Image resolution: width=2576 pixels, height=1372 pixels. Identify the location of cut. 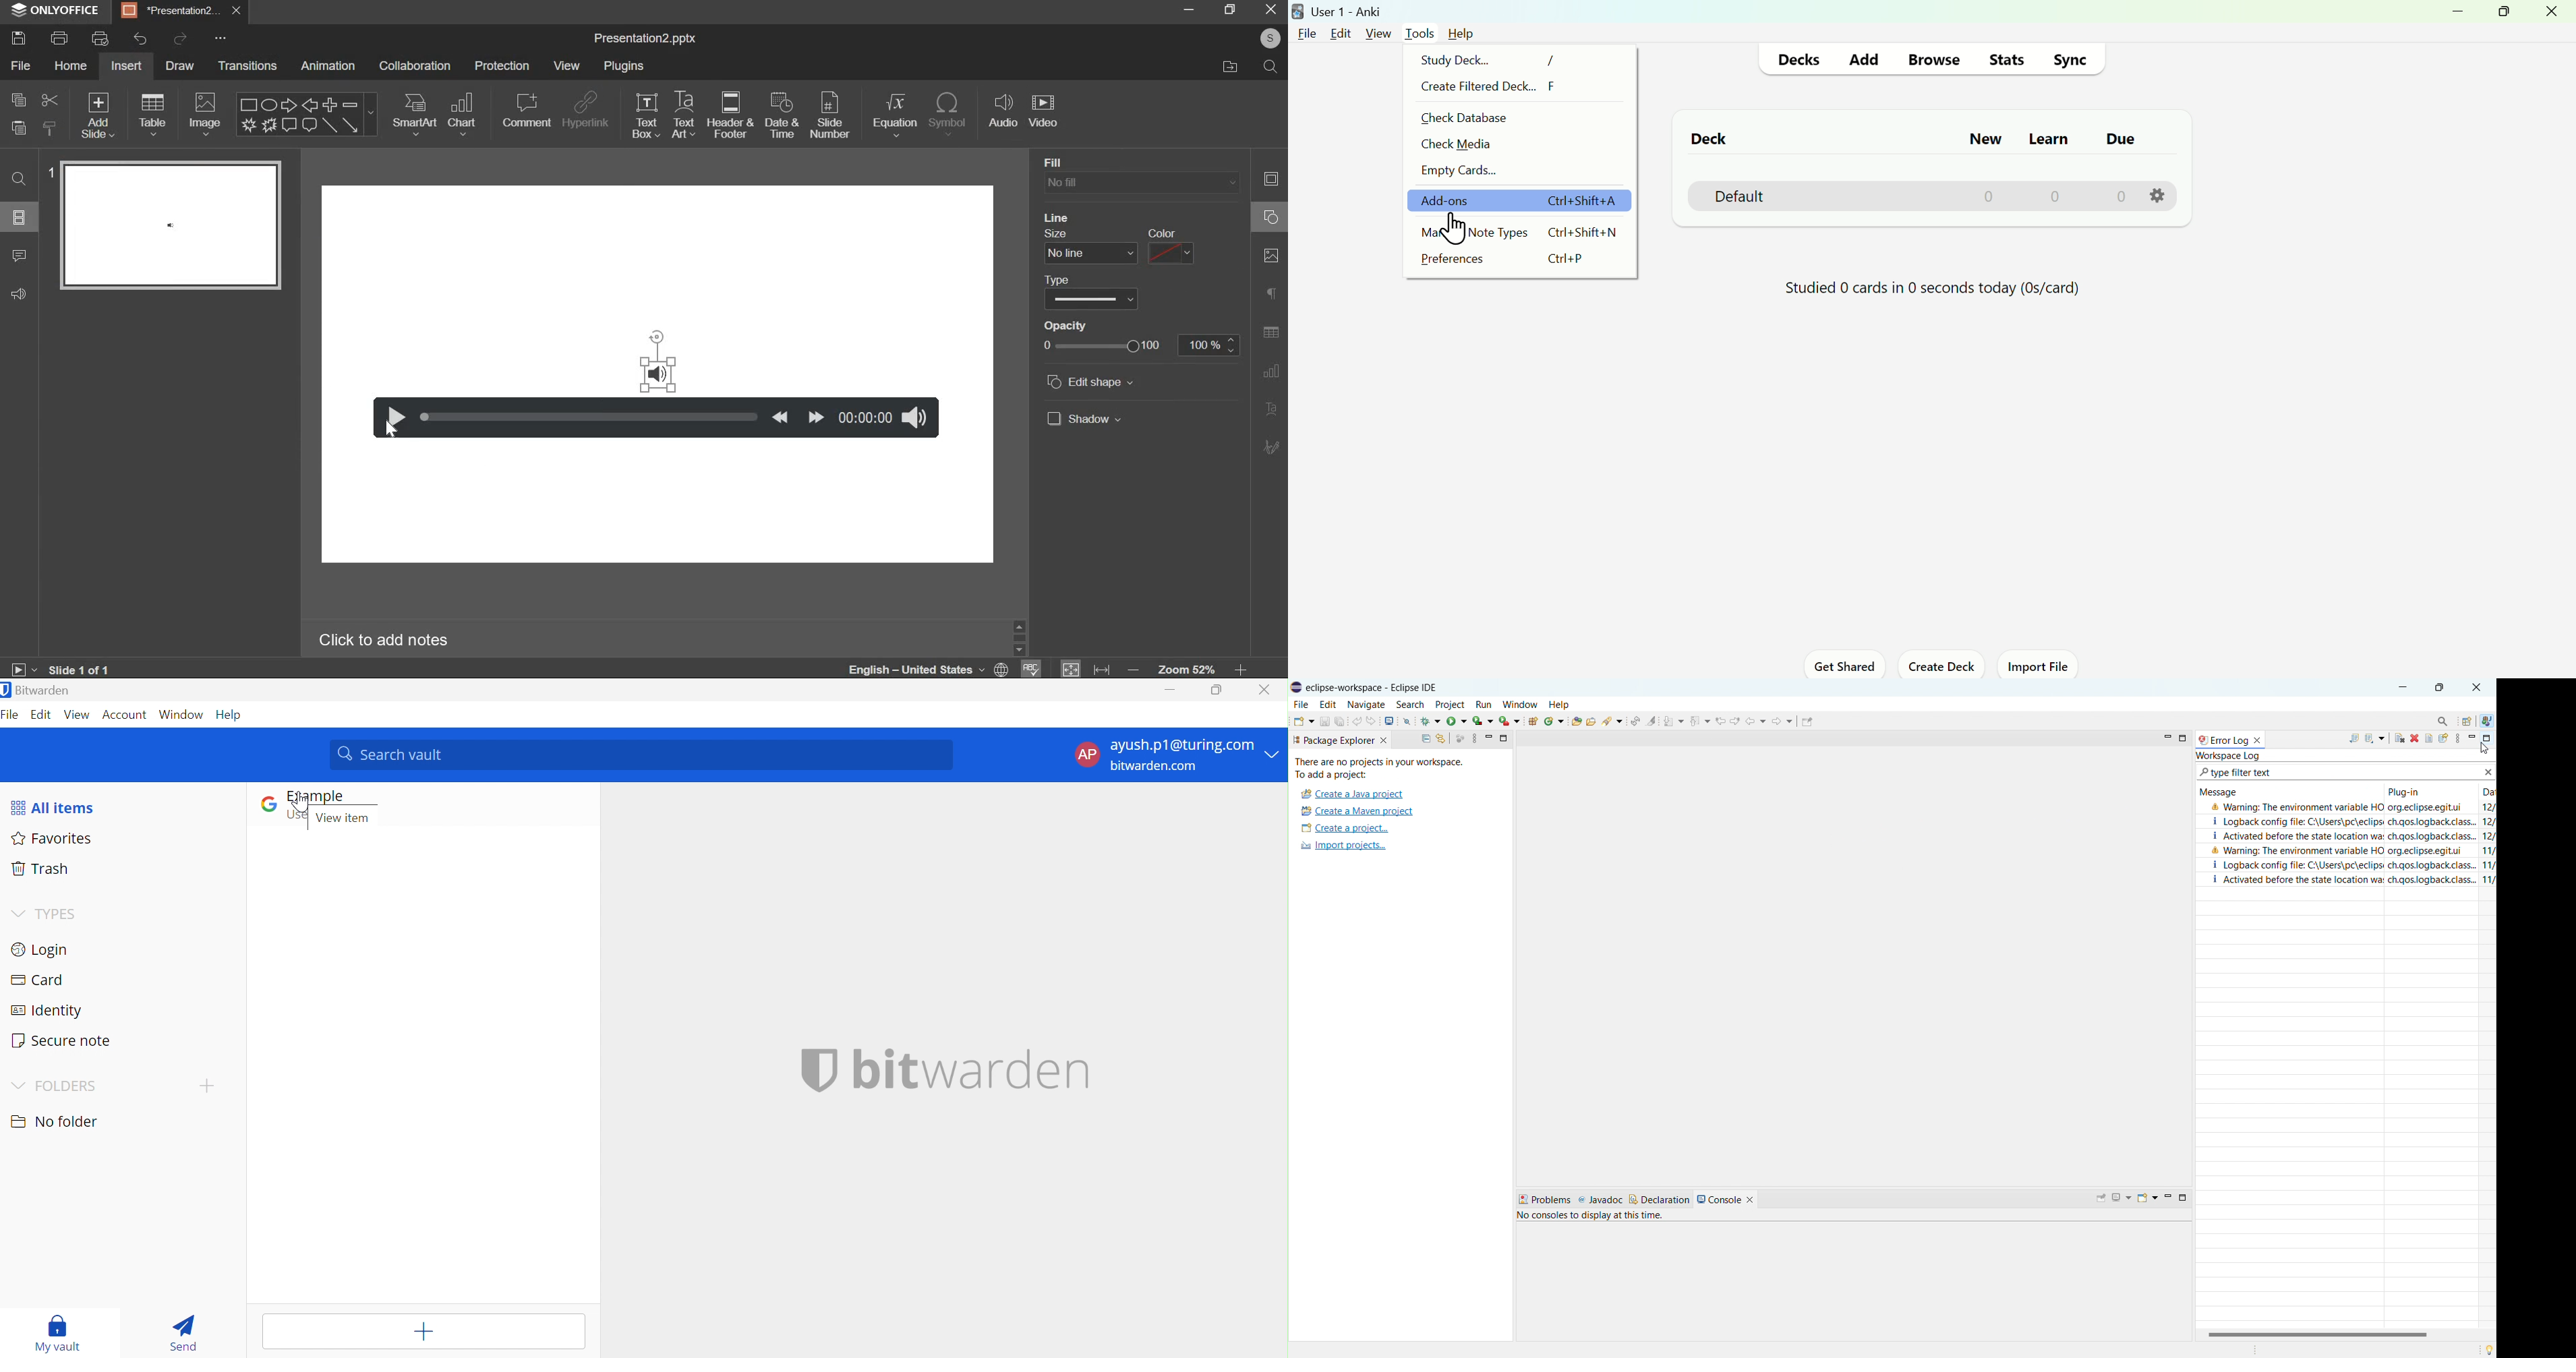
(48, 101).